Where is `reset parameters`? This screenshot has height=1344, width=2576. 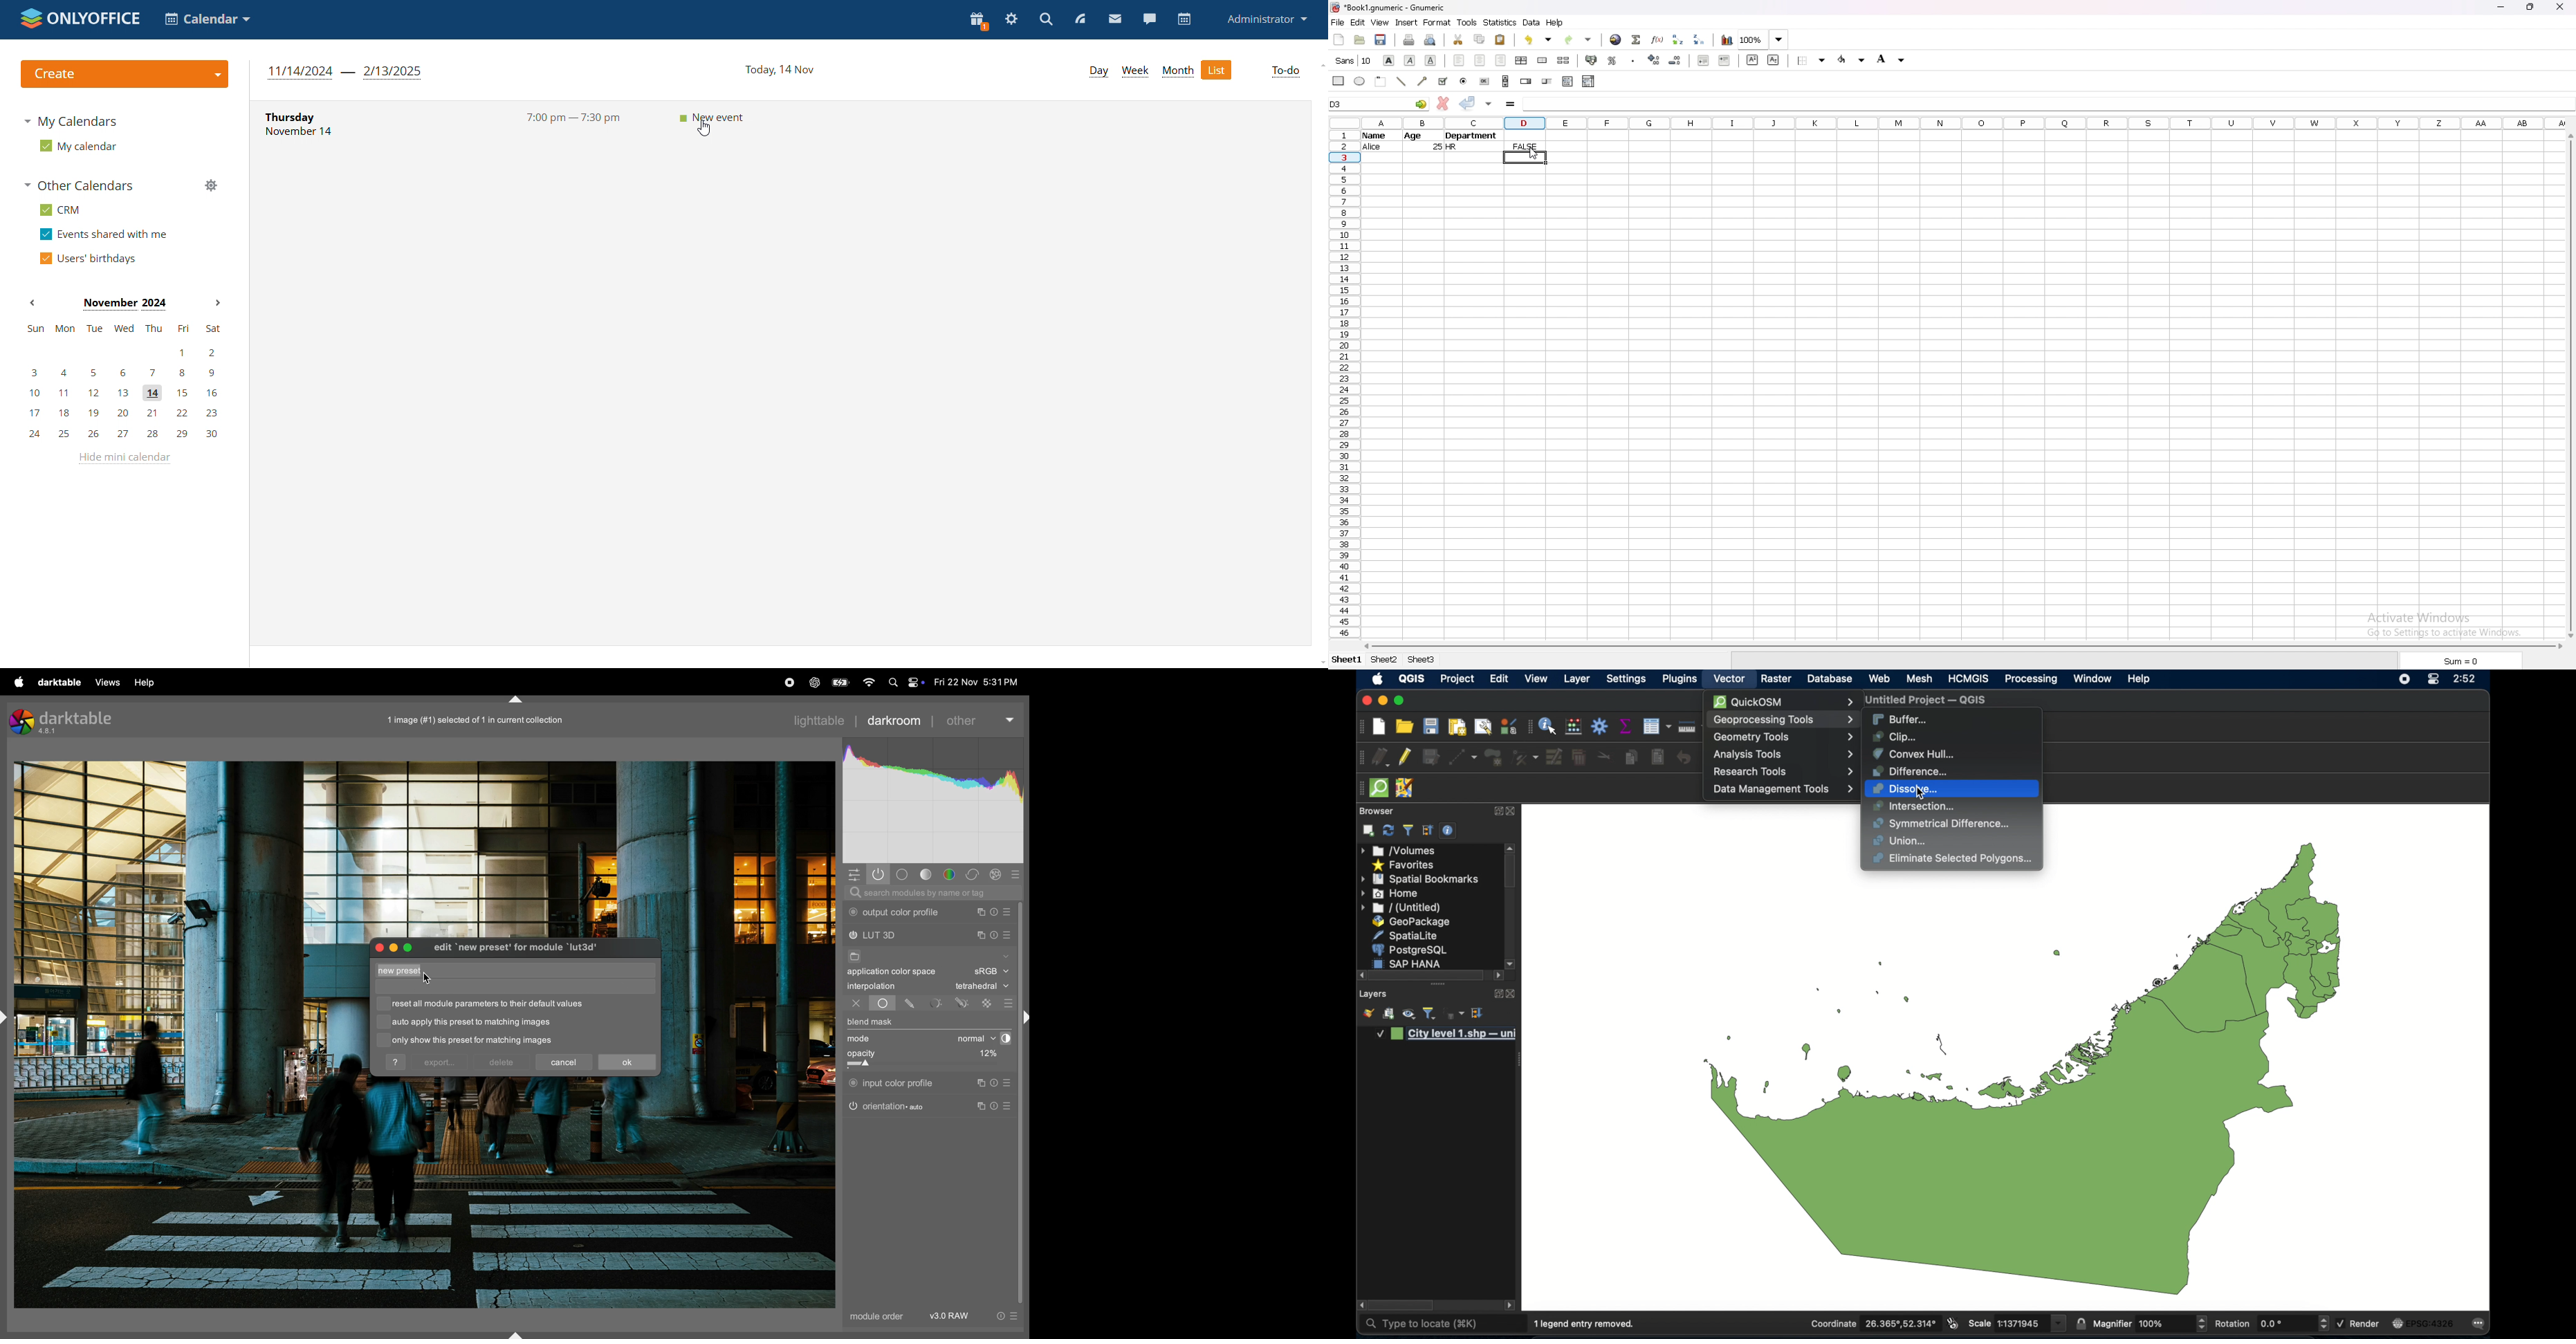
reset parameters is located at coordinates (997, 912).